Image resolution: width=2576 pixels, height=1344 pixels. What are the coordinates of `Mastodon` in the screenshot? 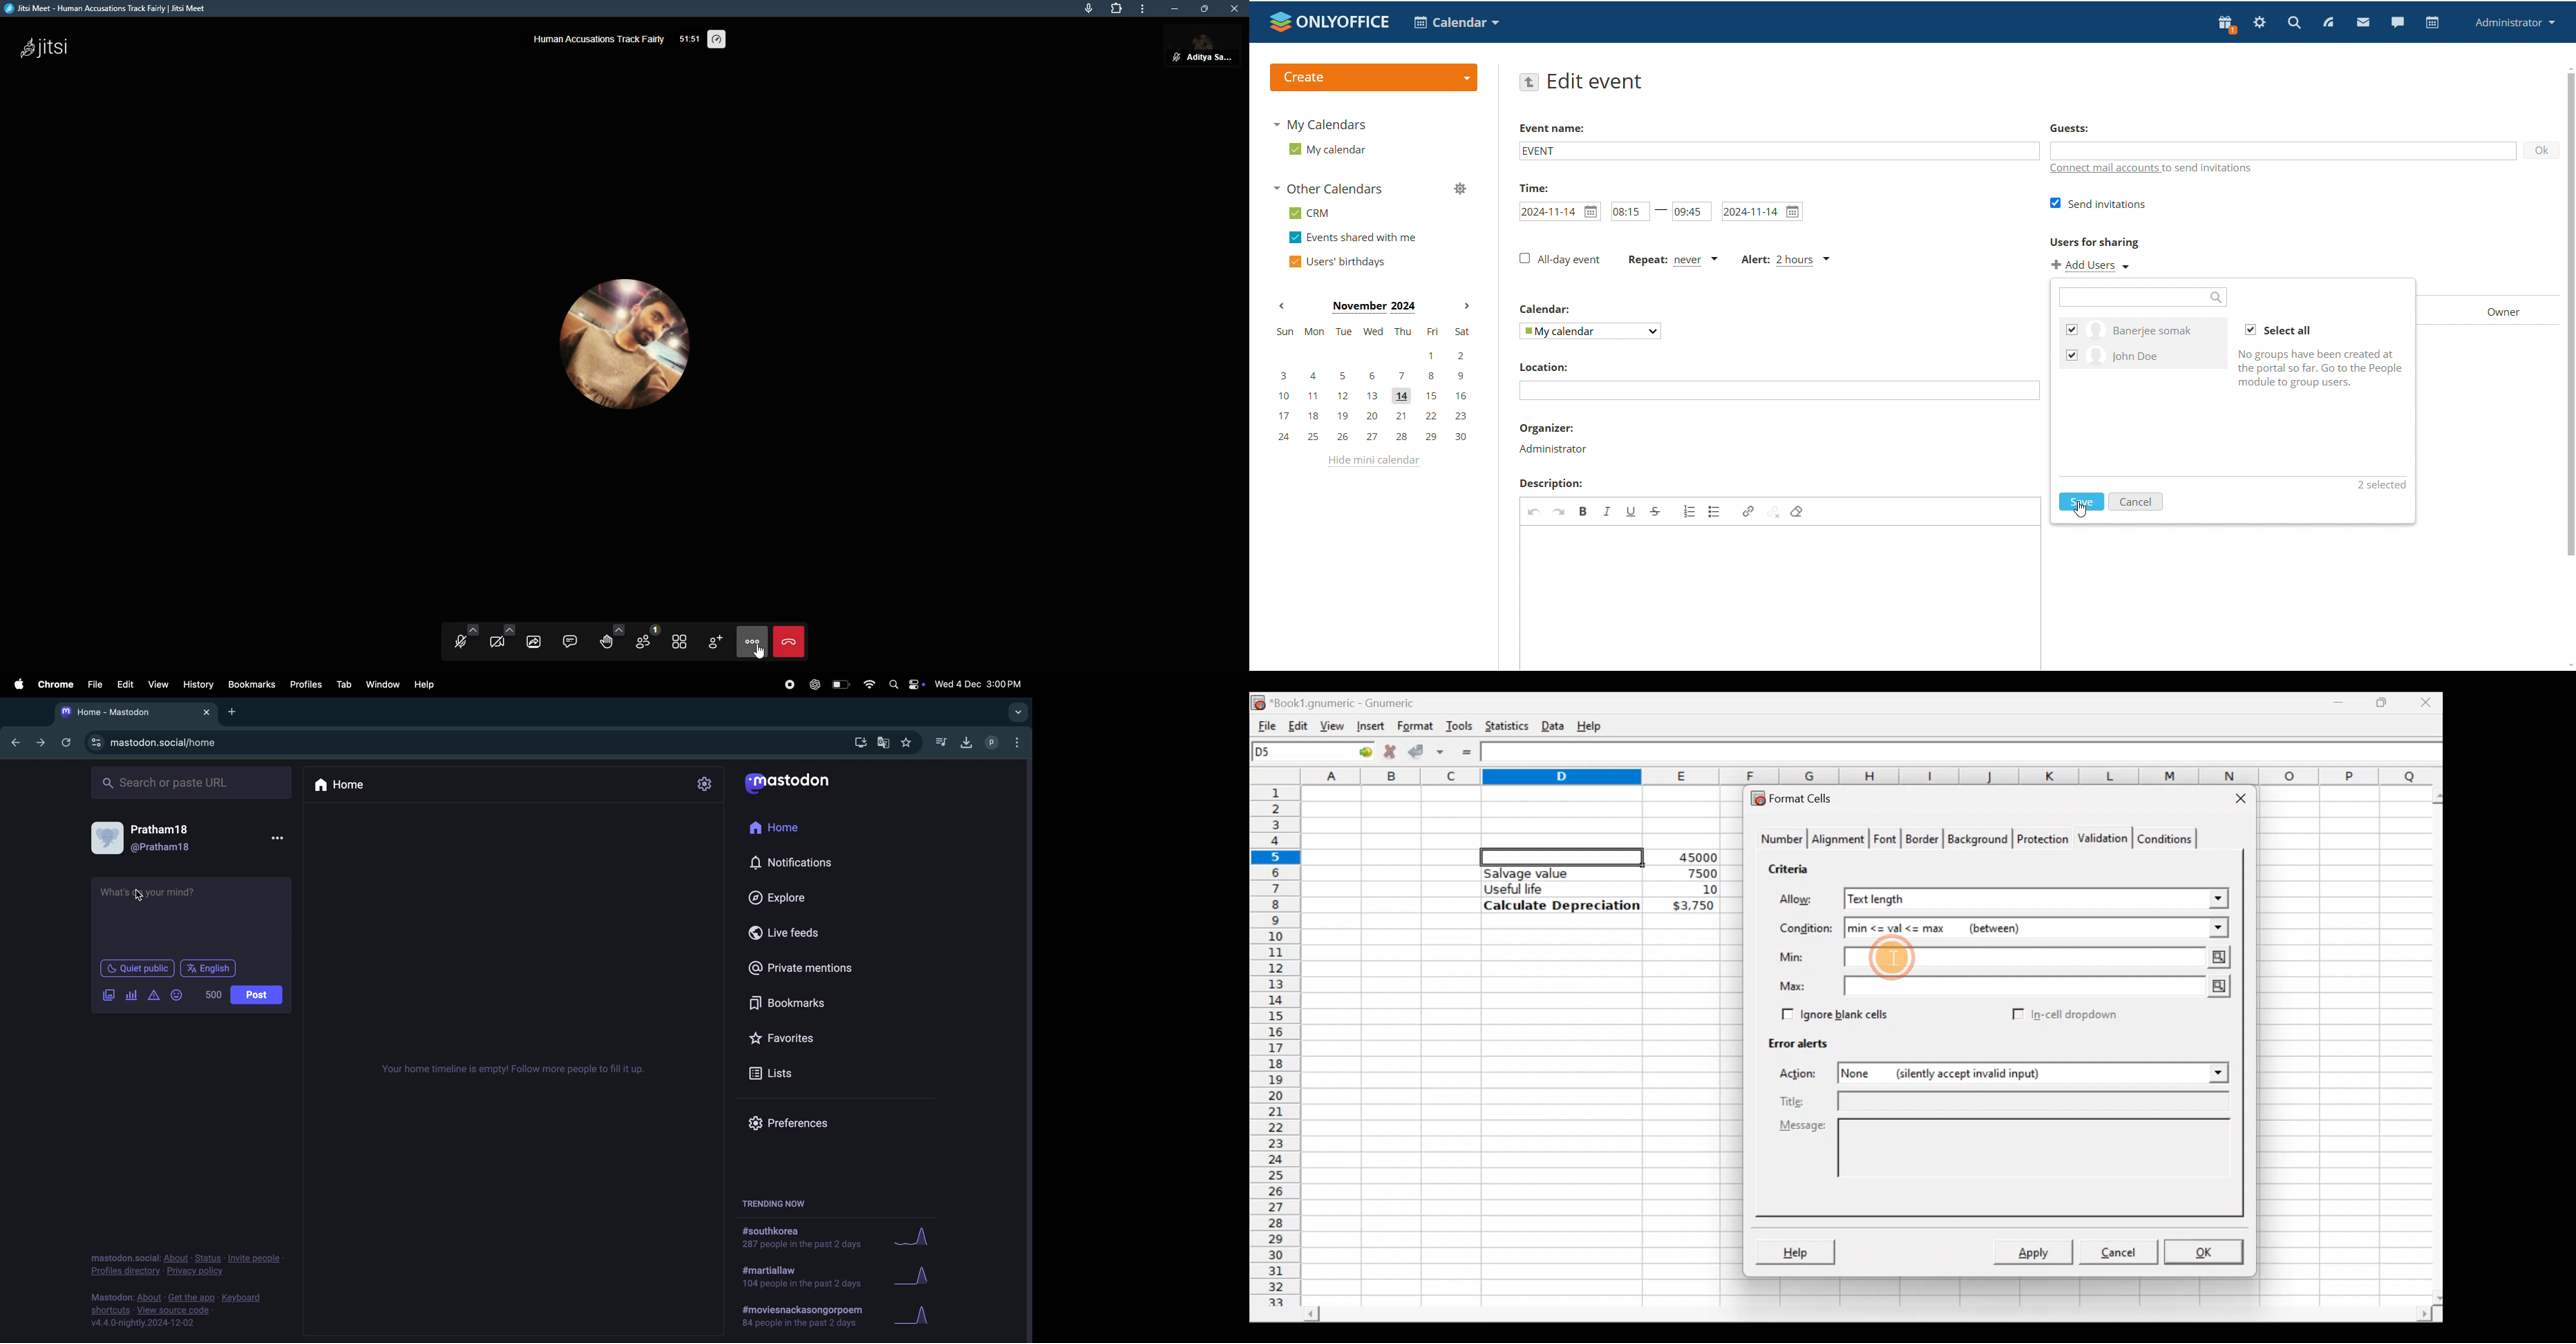 It's located at (796, 782).